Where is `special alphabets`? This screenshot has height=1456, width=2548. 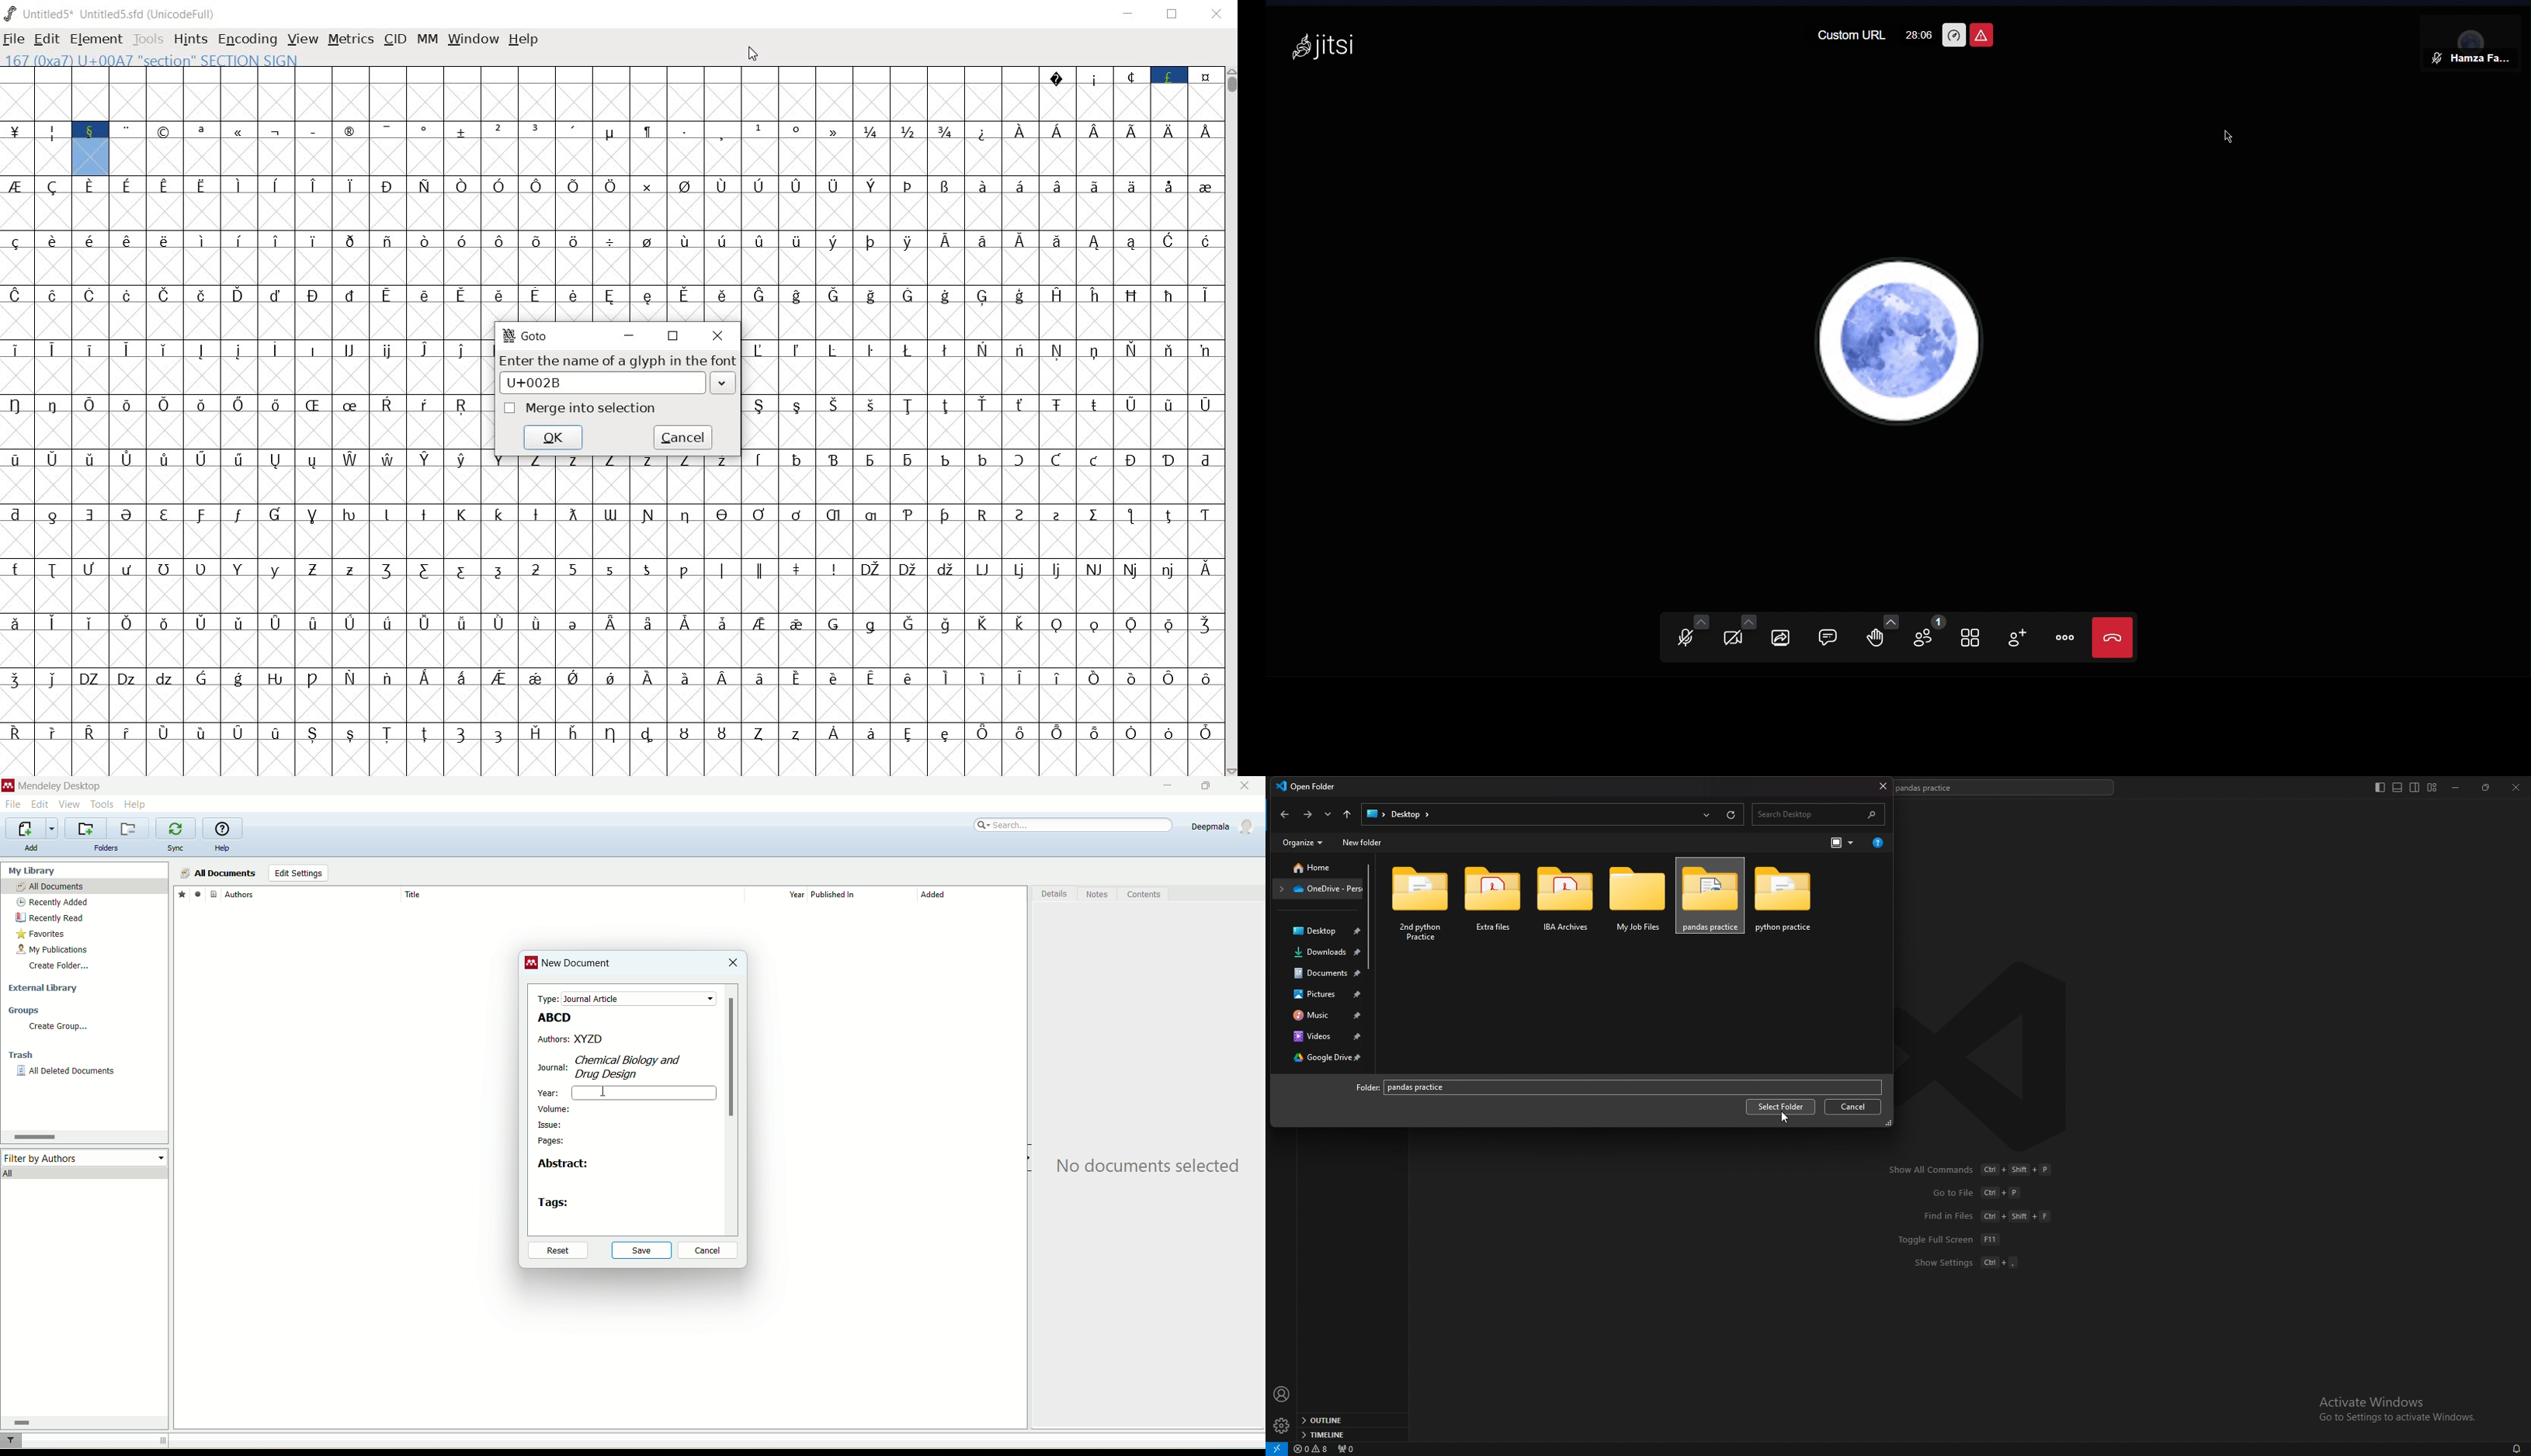
special alphabets is located at coordinates (705, 586).